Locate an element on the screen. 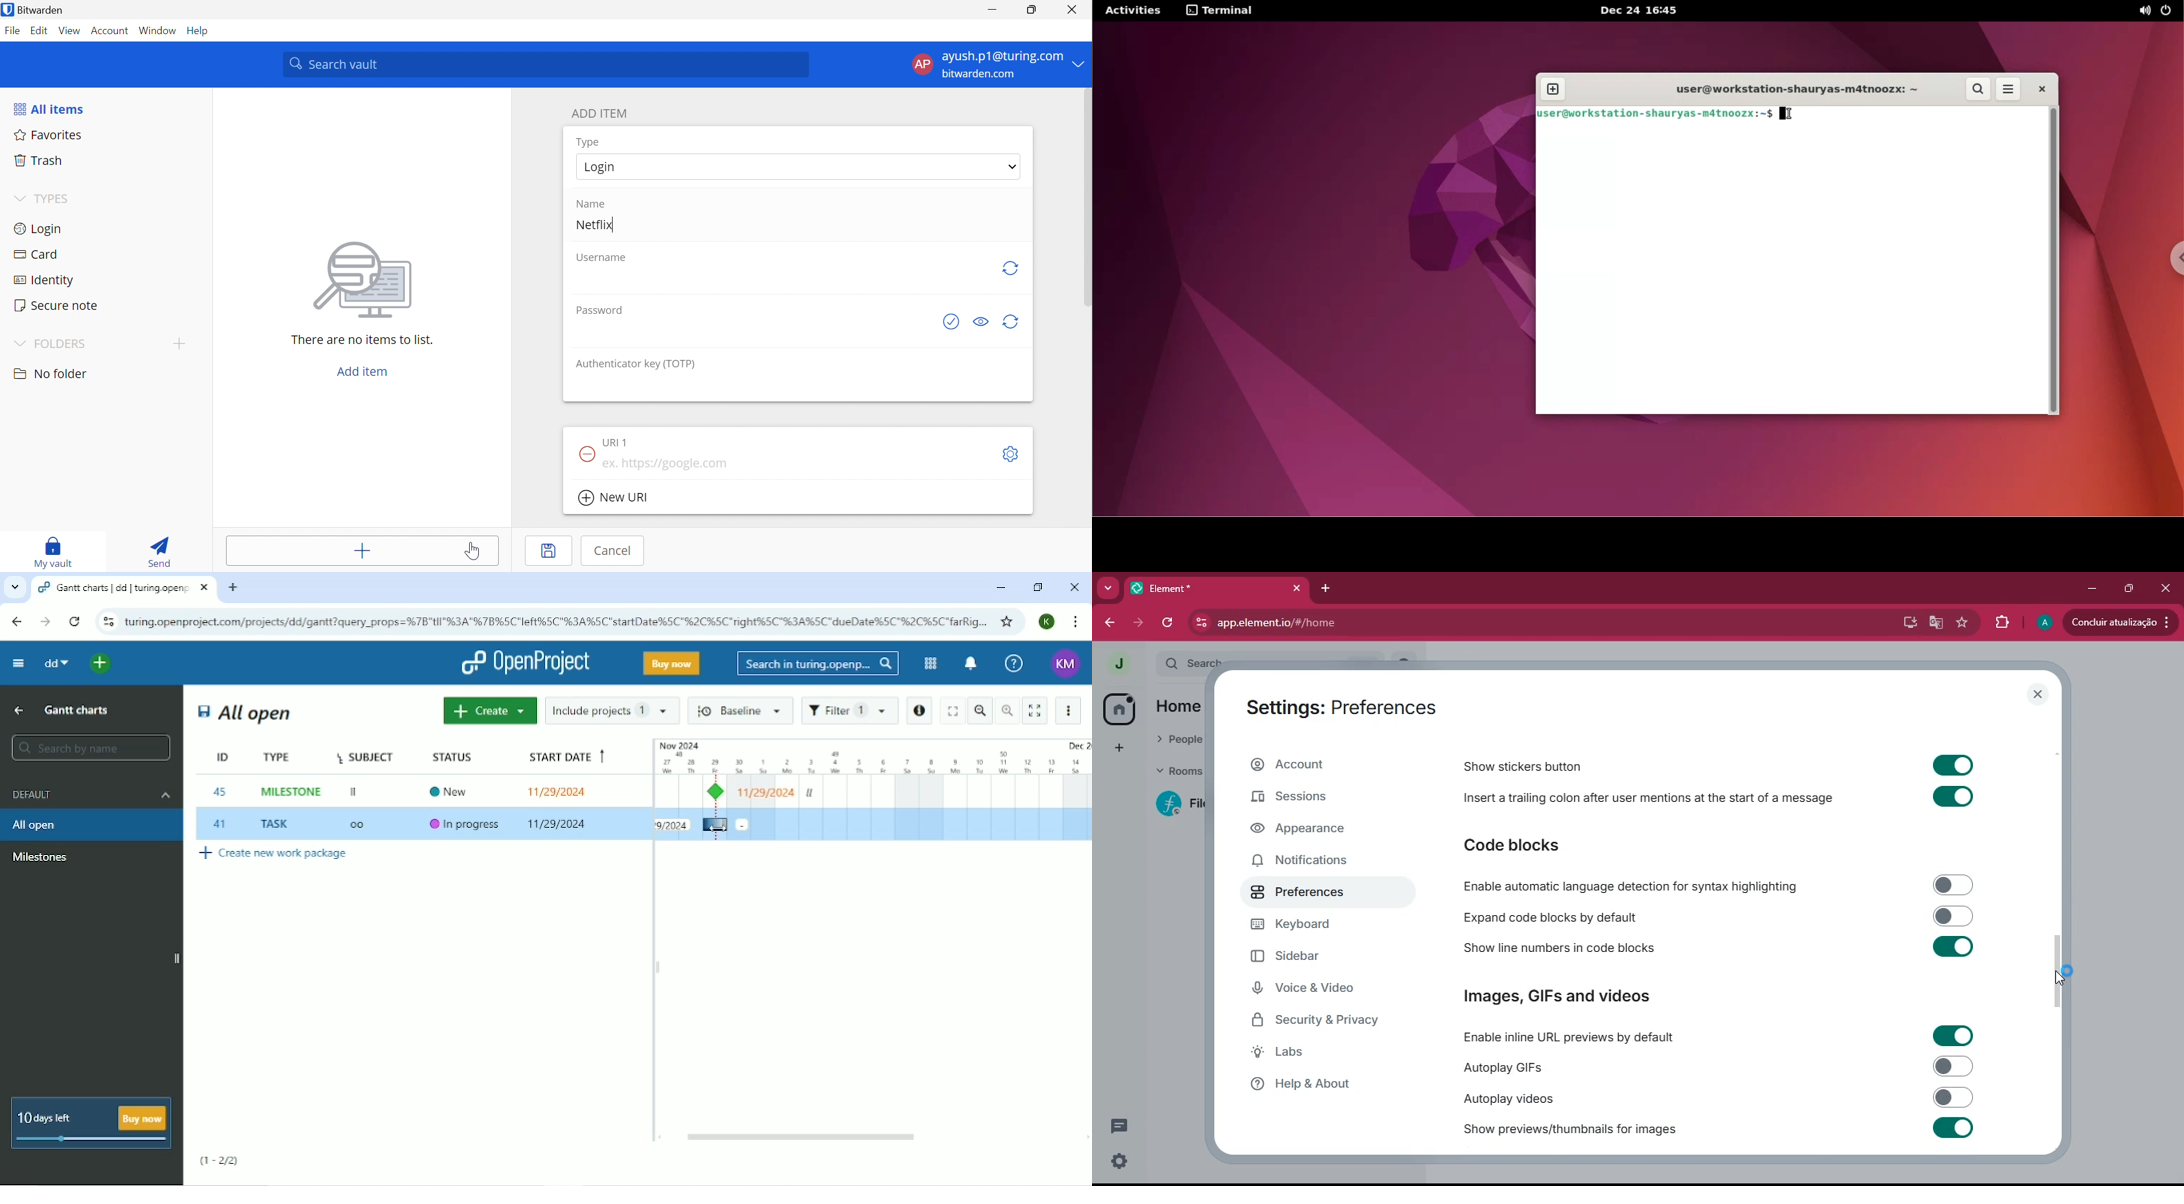 The width and height of the screenshot is (2184, 1204). Autoplay videos is located at coordinates (1506, 1100).